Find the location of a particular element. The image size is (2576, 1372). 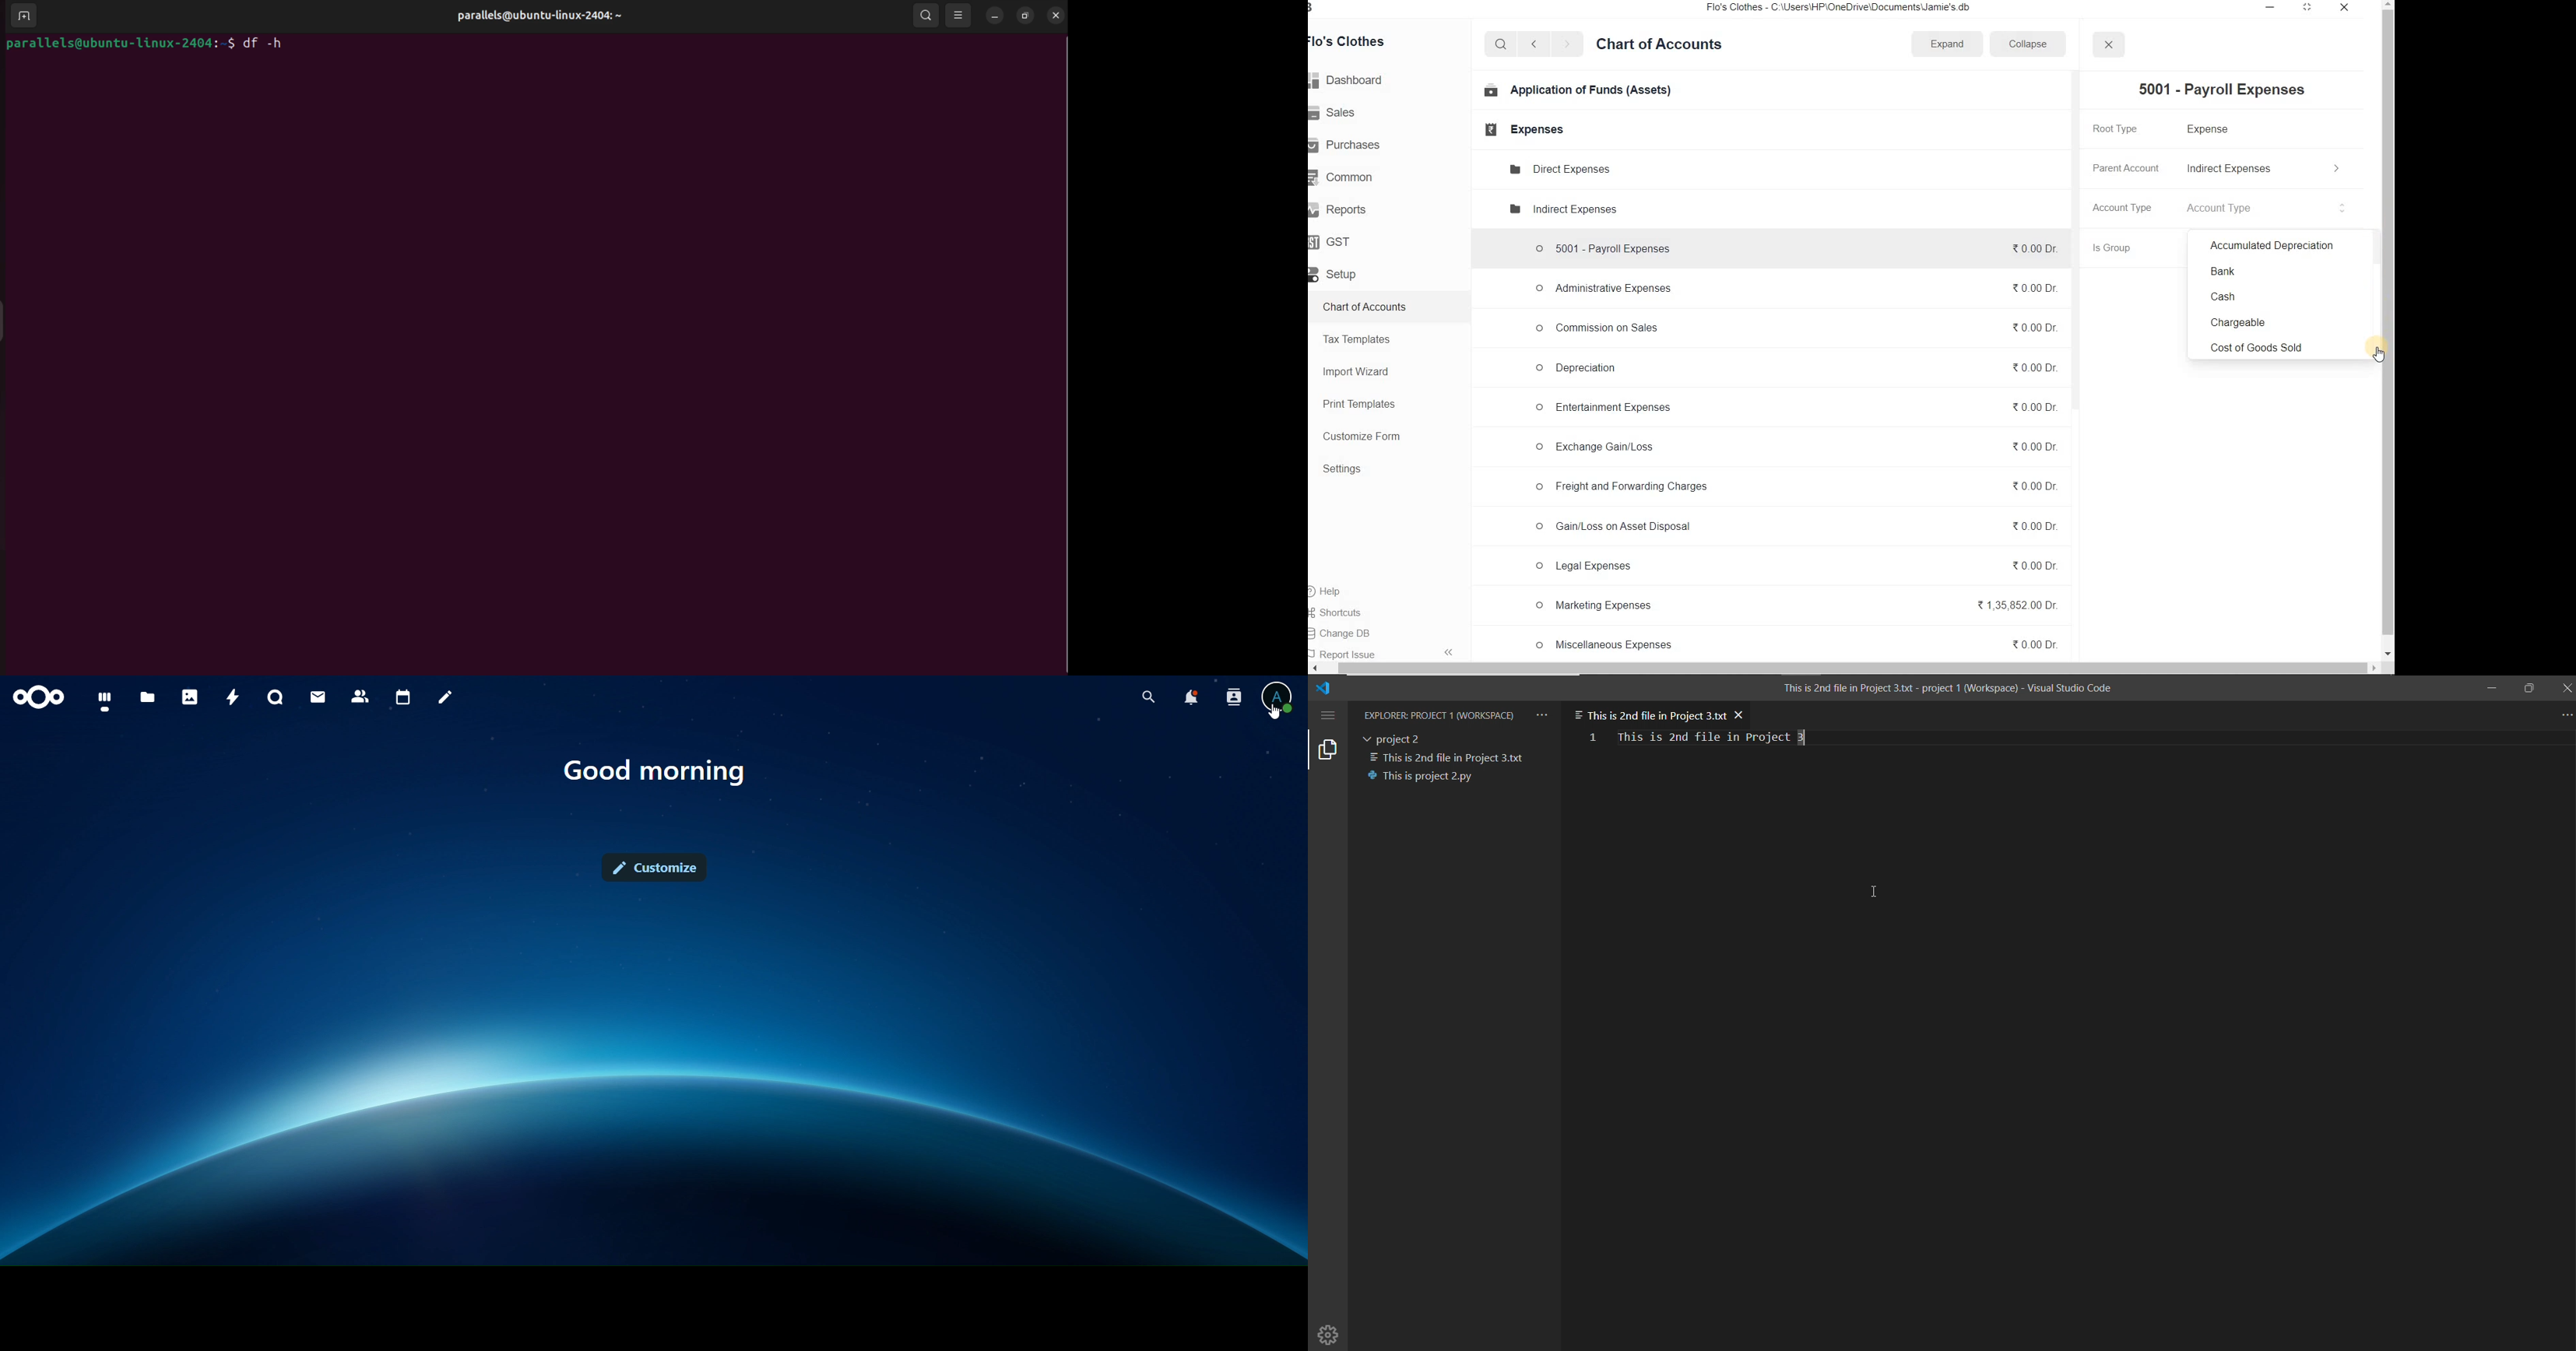

Direct Expense is located at coordinates (1559, 168).